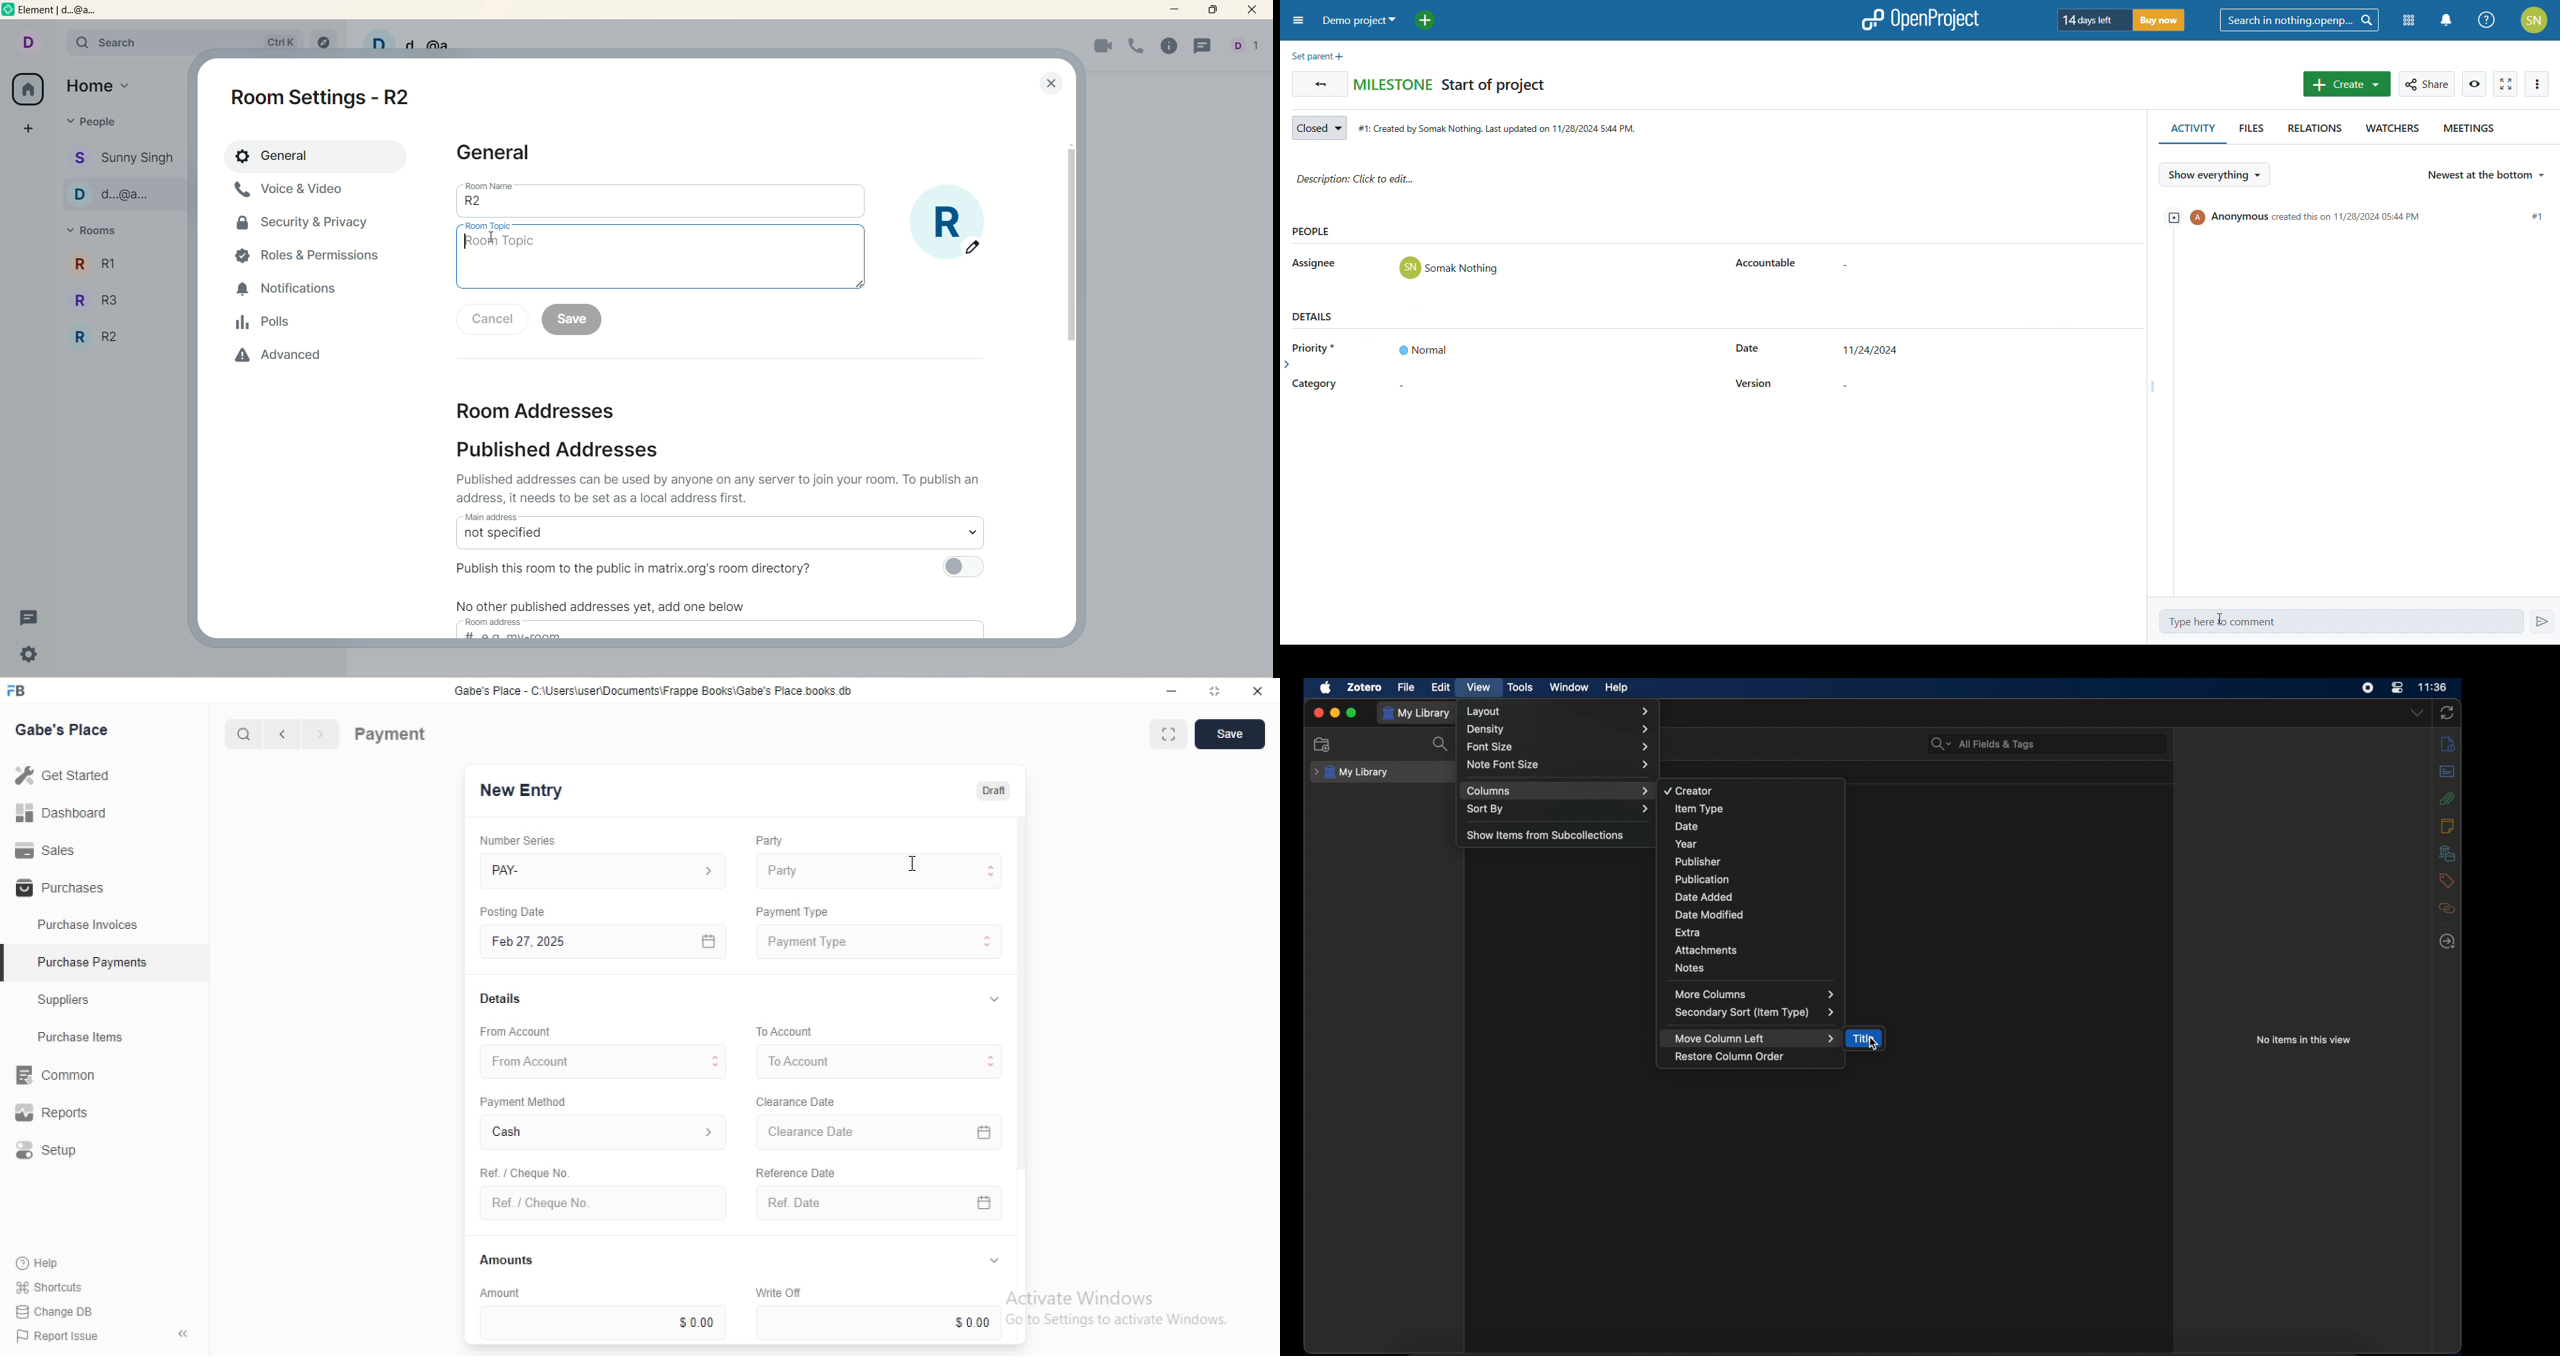 Image resolution: width=2576 pixels, height=1372 pixels. What do you see at coordinates (1335, 713) in the screenshot?
I see `minimize` at bounding box center [1335, 713].